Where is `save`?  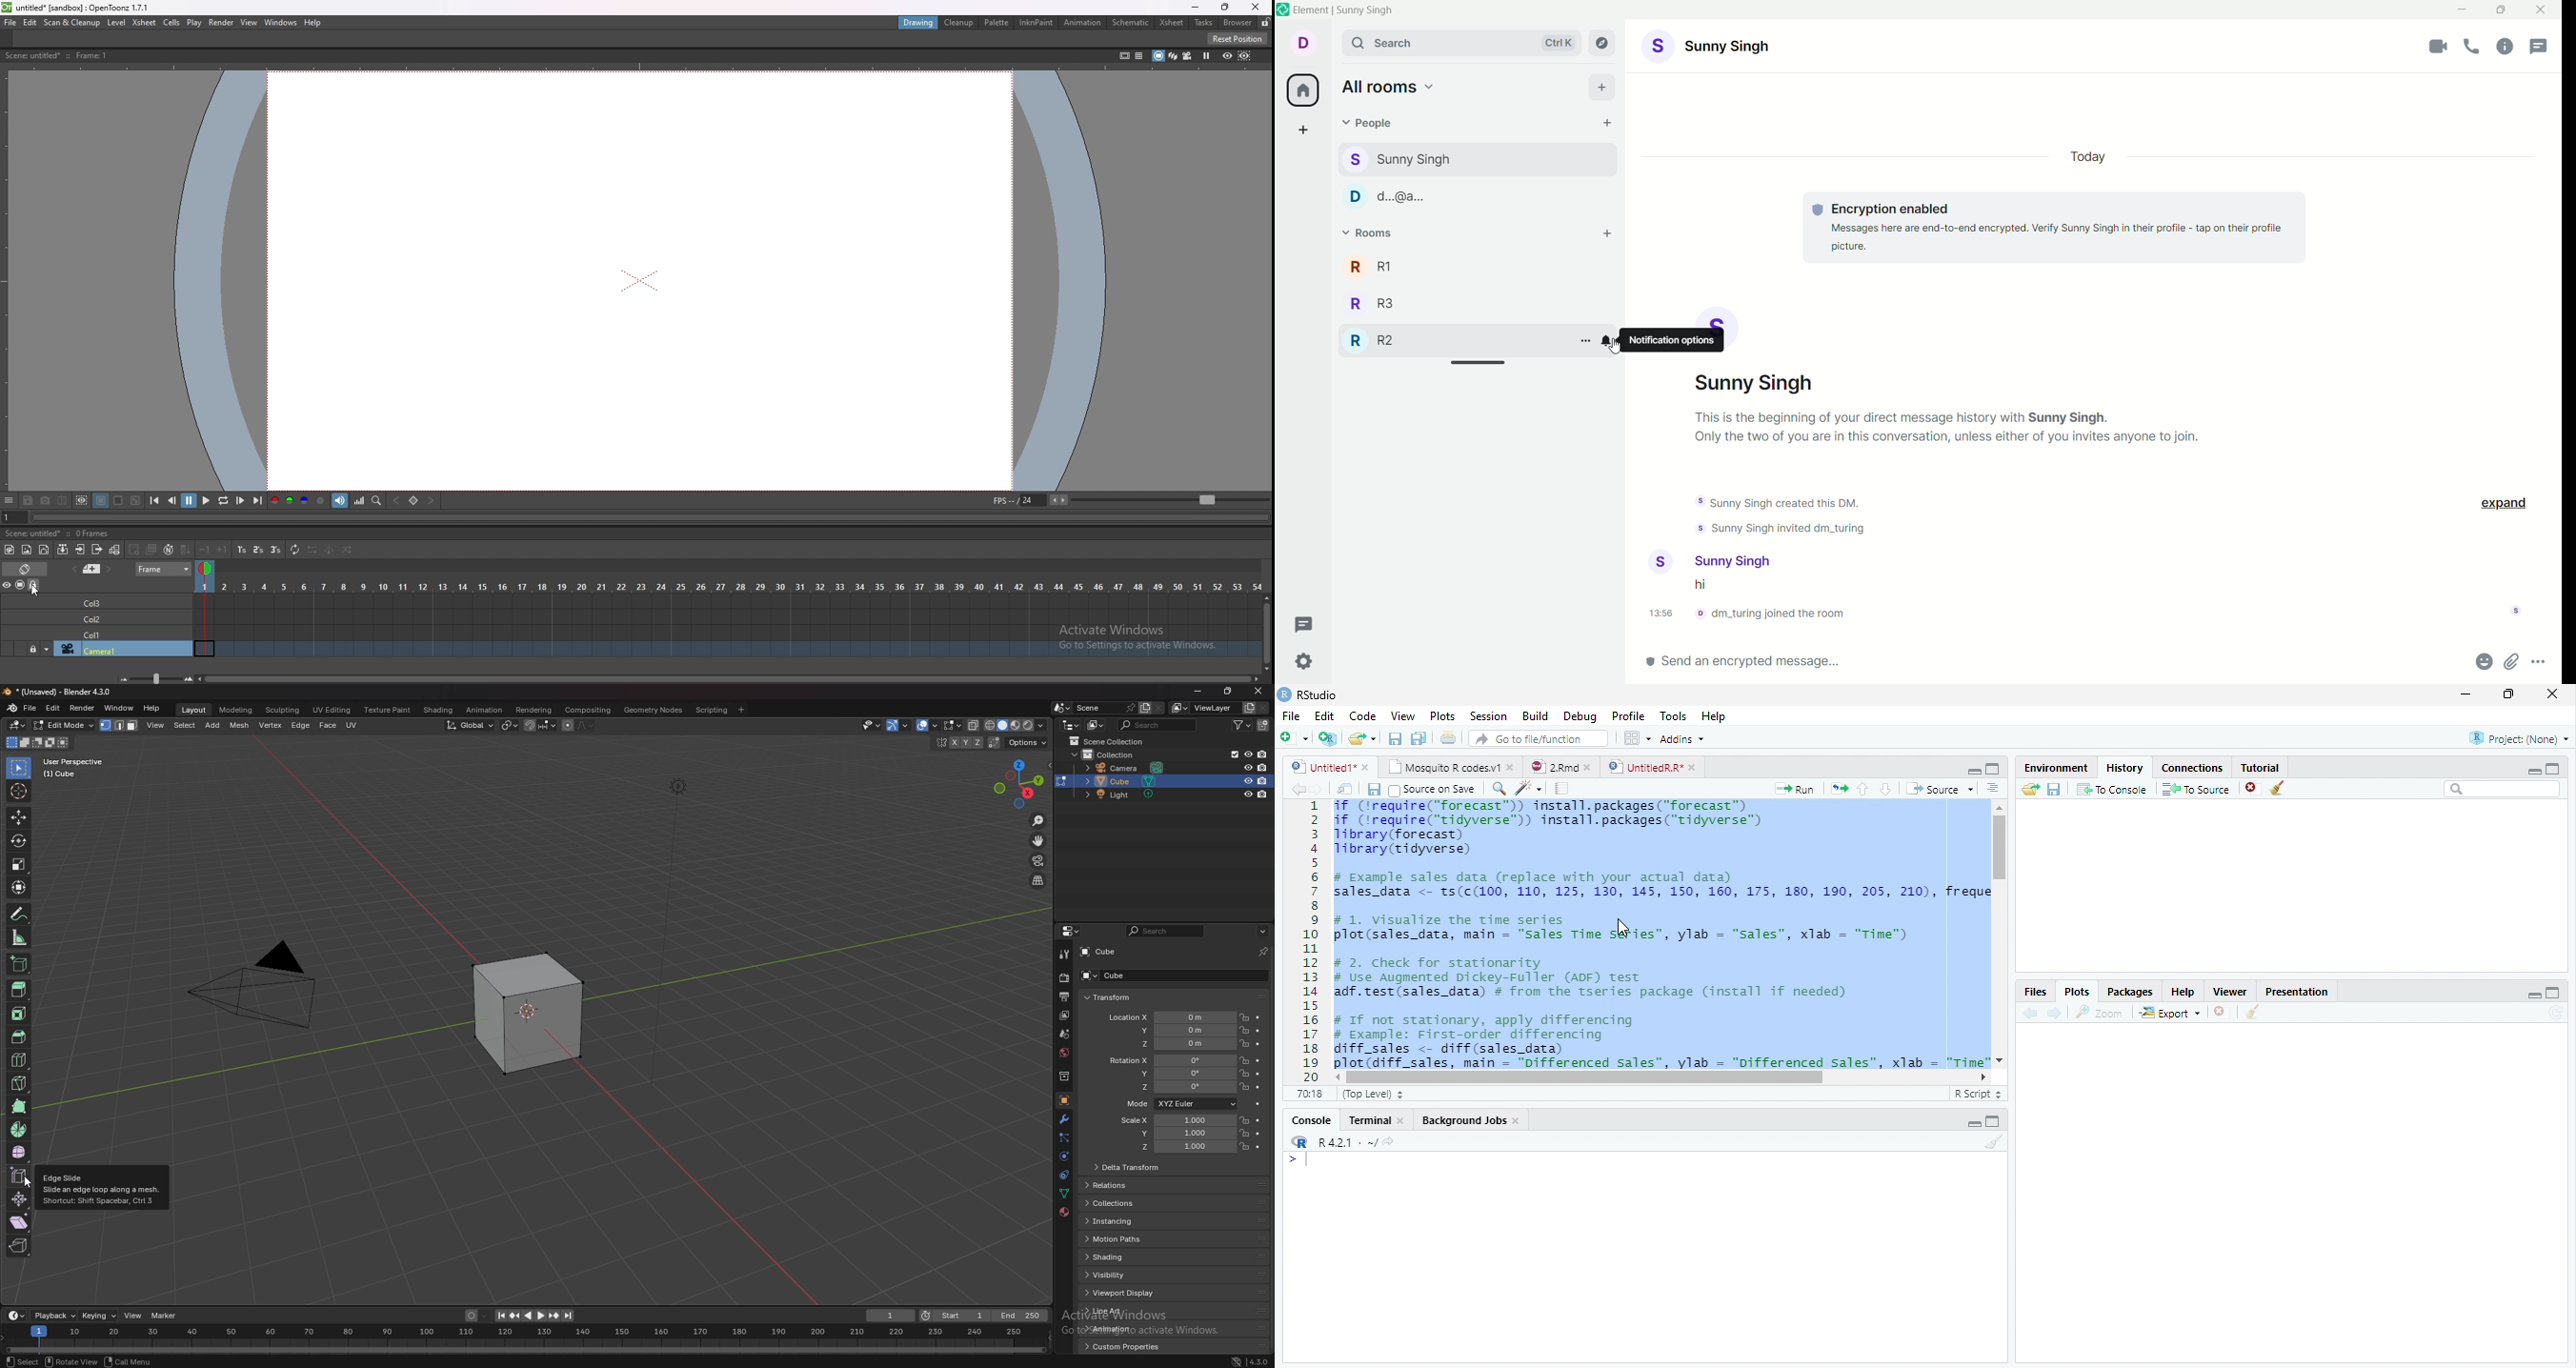 save is located at coordinates (2054, 789).